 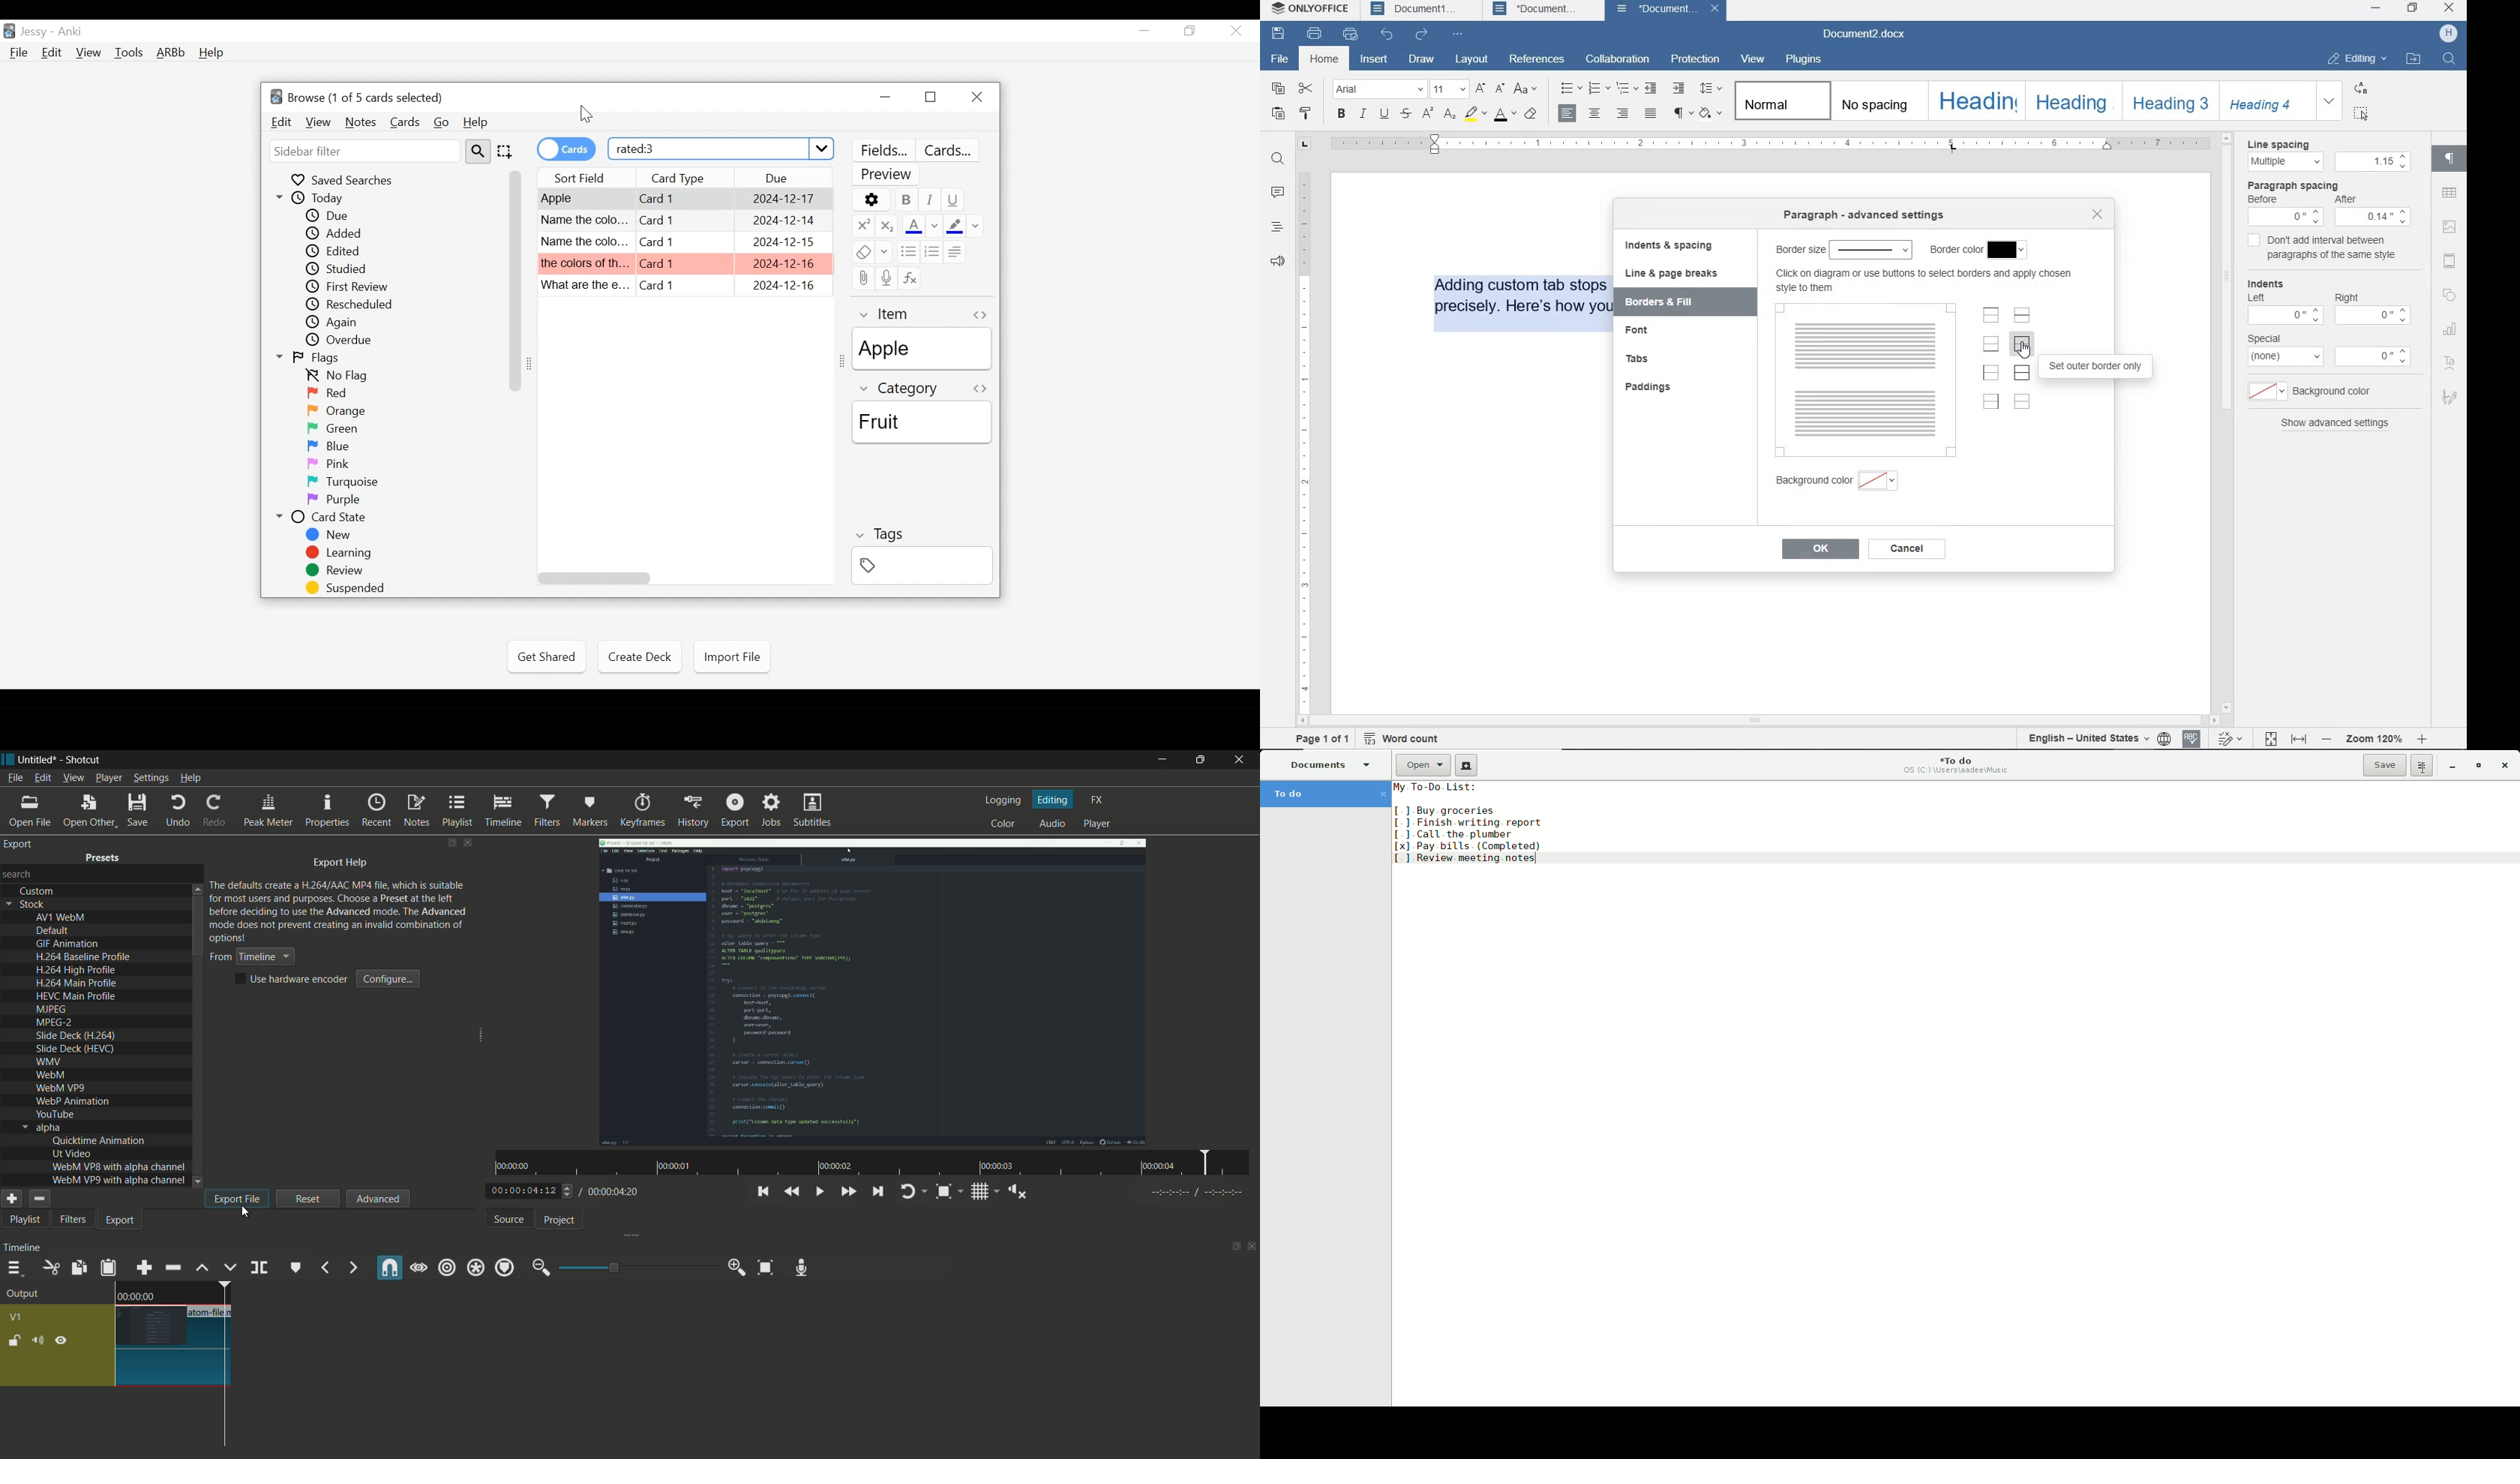 What do you see at coordinates (22, 1250) in the screenshot?
I see `timeline` at bounding box center [22, 1250].